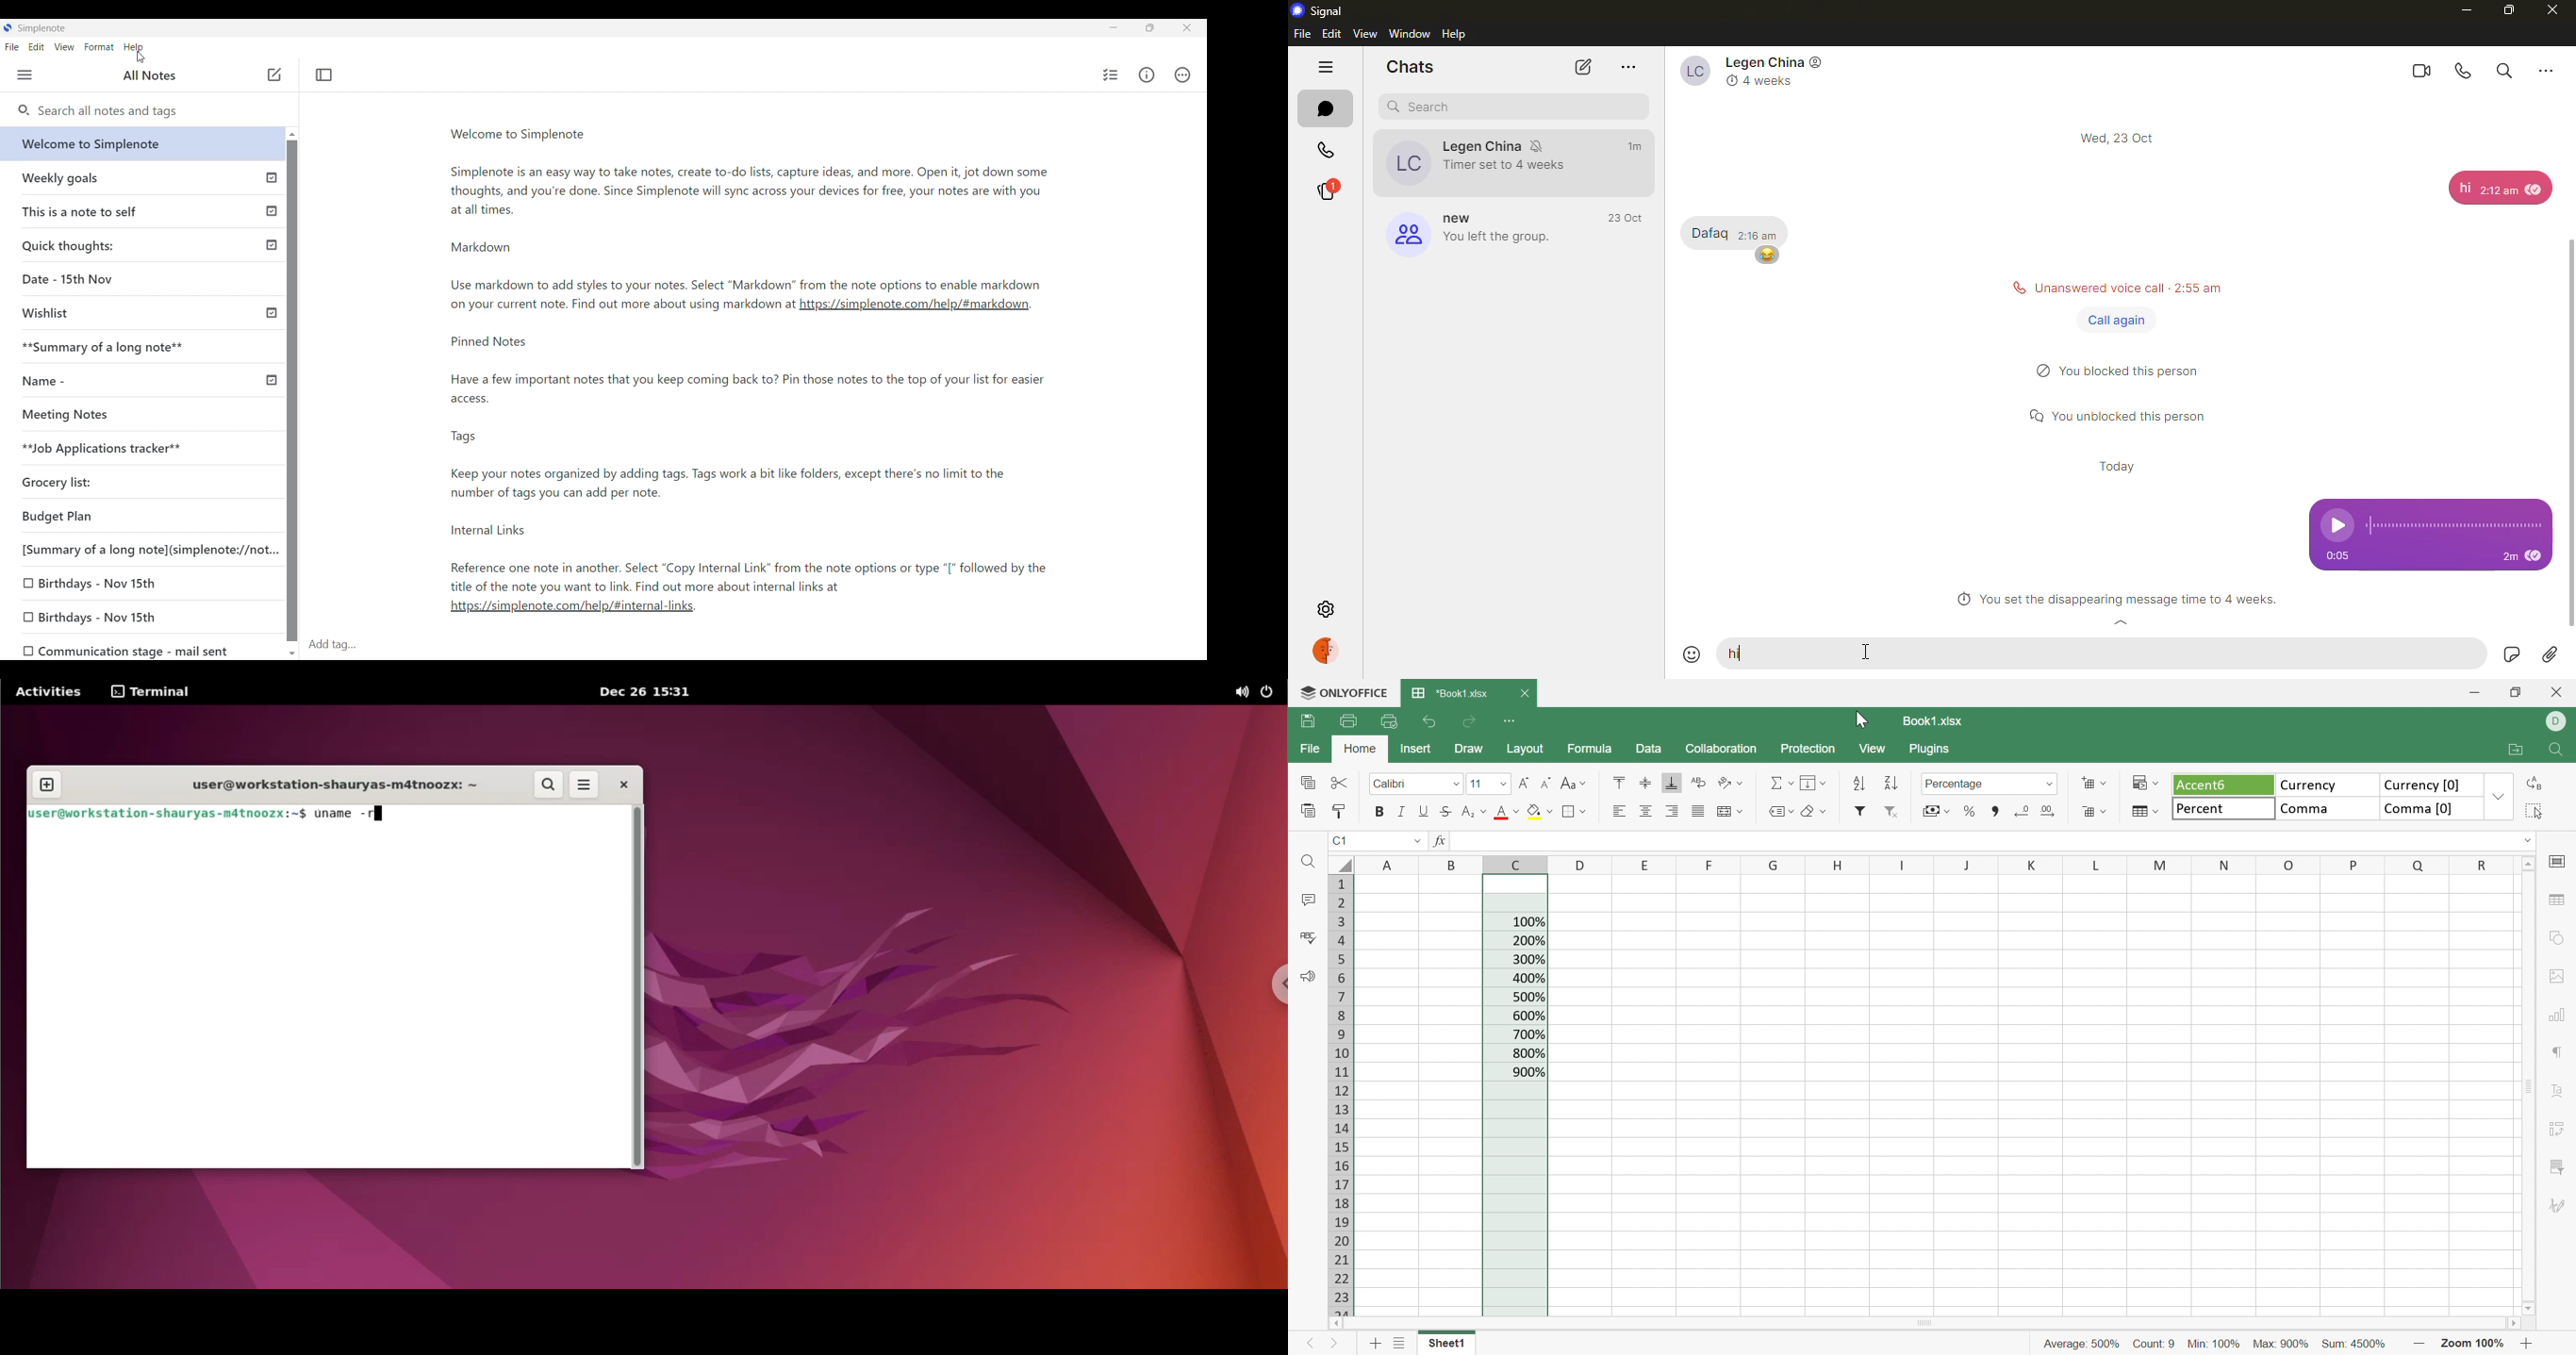 The height and width of the screenshot is (1372, 2576). Describe the element at coordinates (148, 112) in the screenshot. I see `Search all notes and tags` at that location.